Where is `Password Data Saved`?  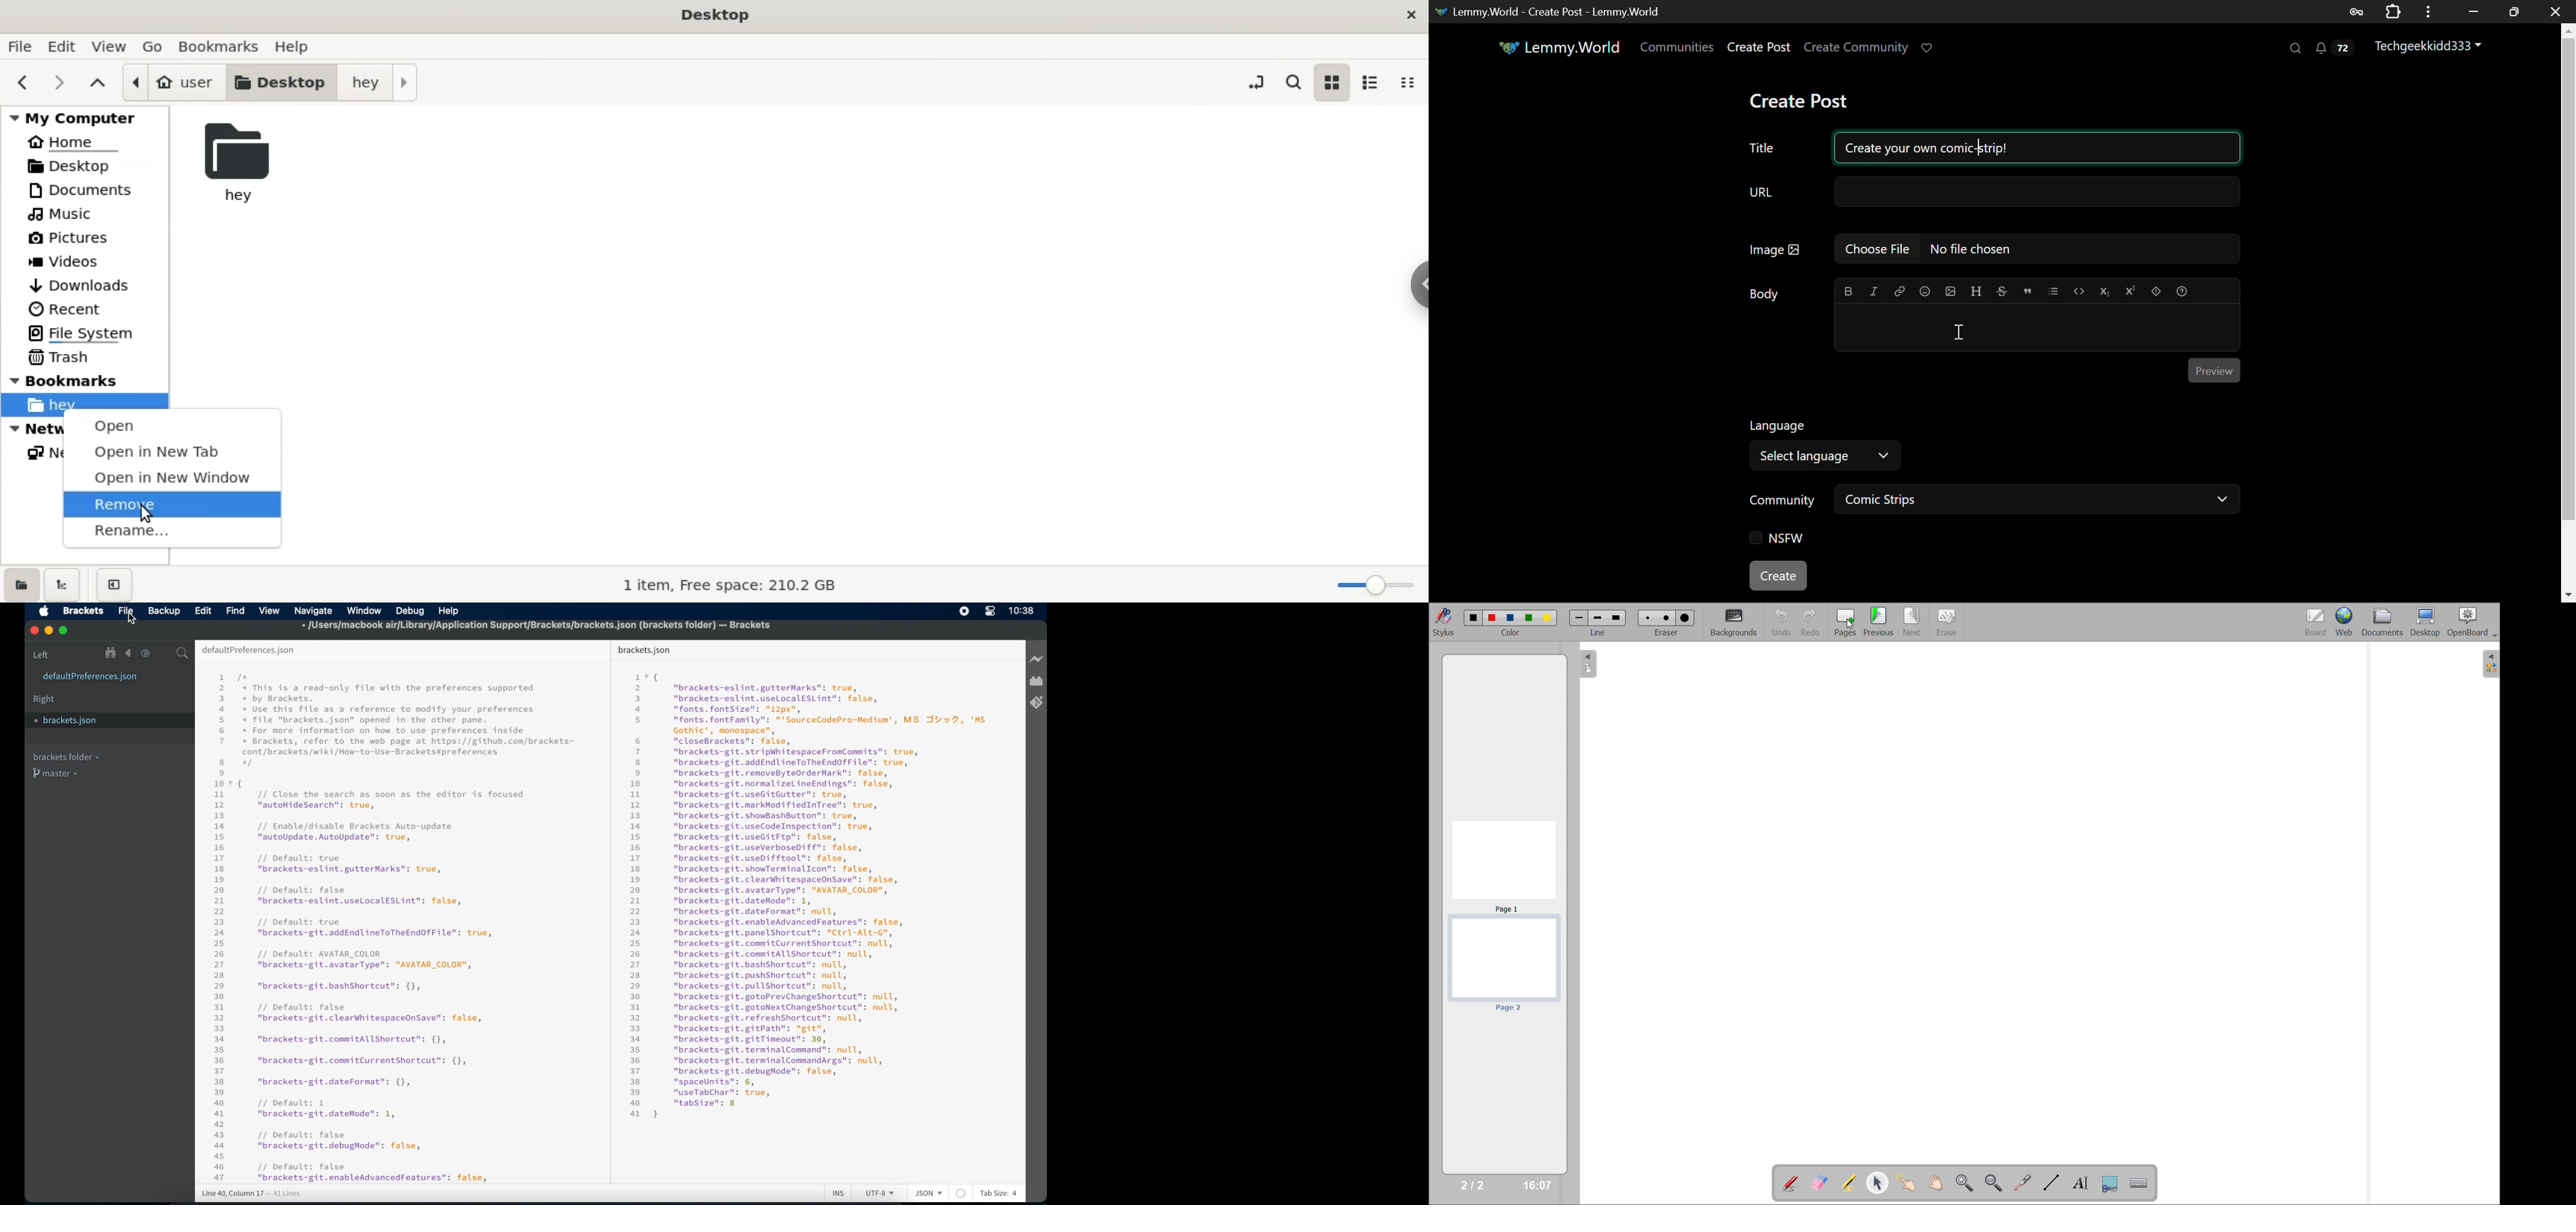 Password Data Saved is located at coordinates (2358, 11).